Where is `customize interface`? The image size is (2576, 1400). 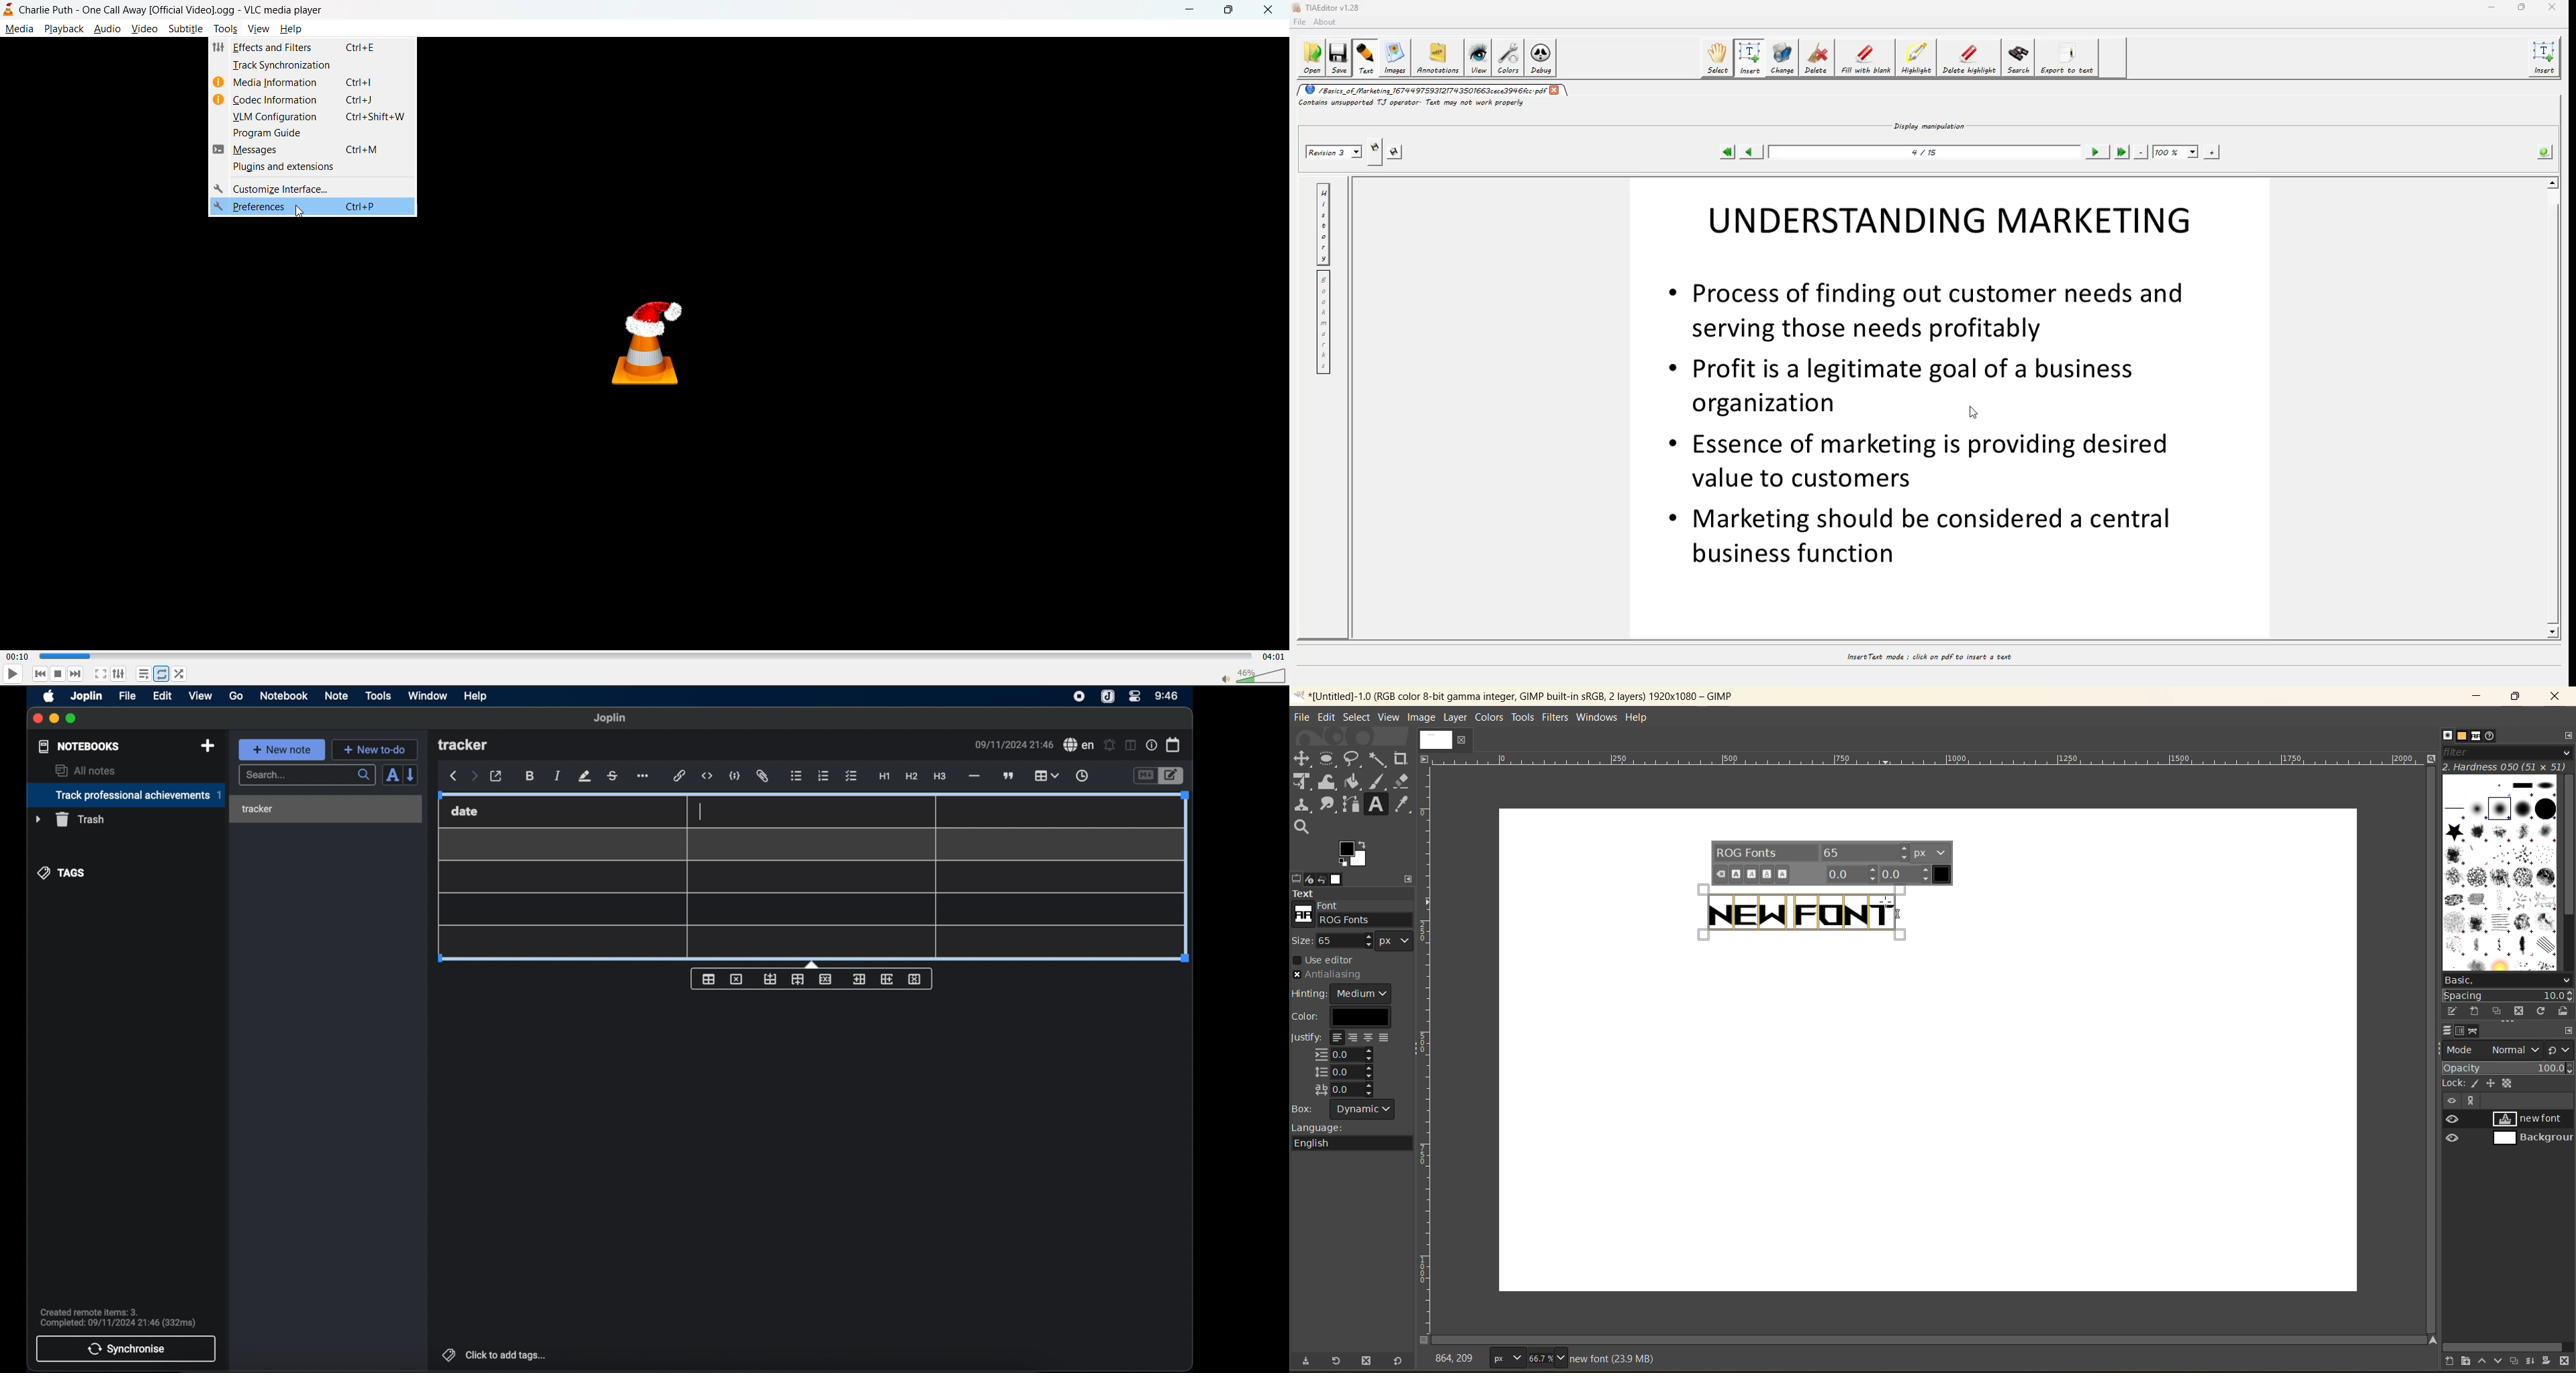 customize interface is located at coordinates (274, 188).